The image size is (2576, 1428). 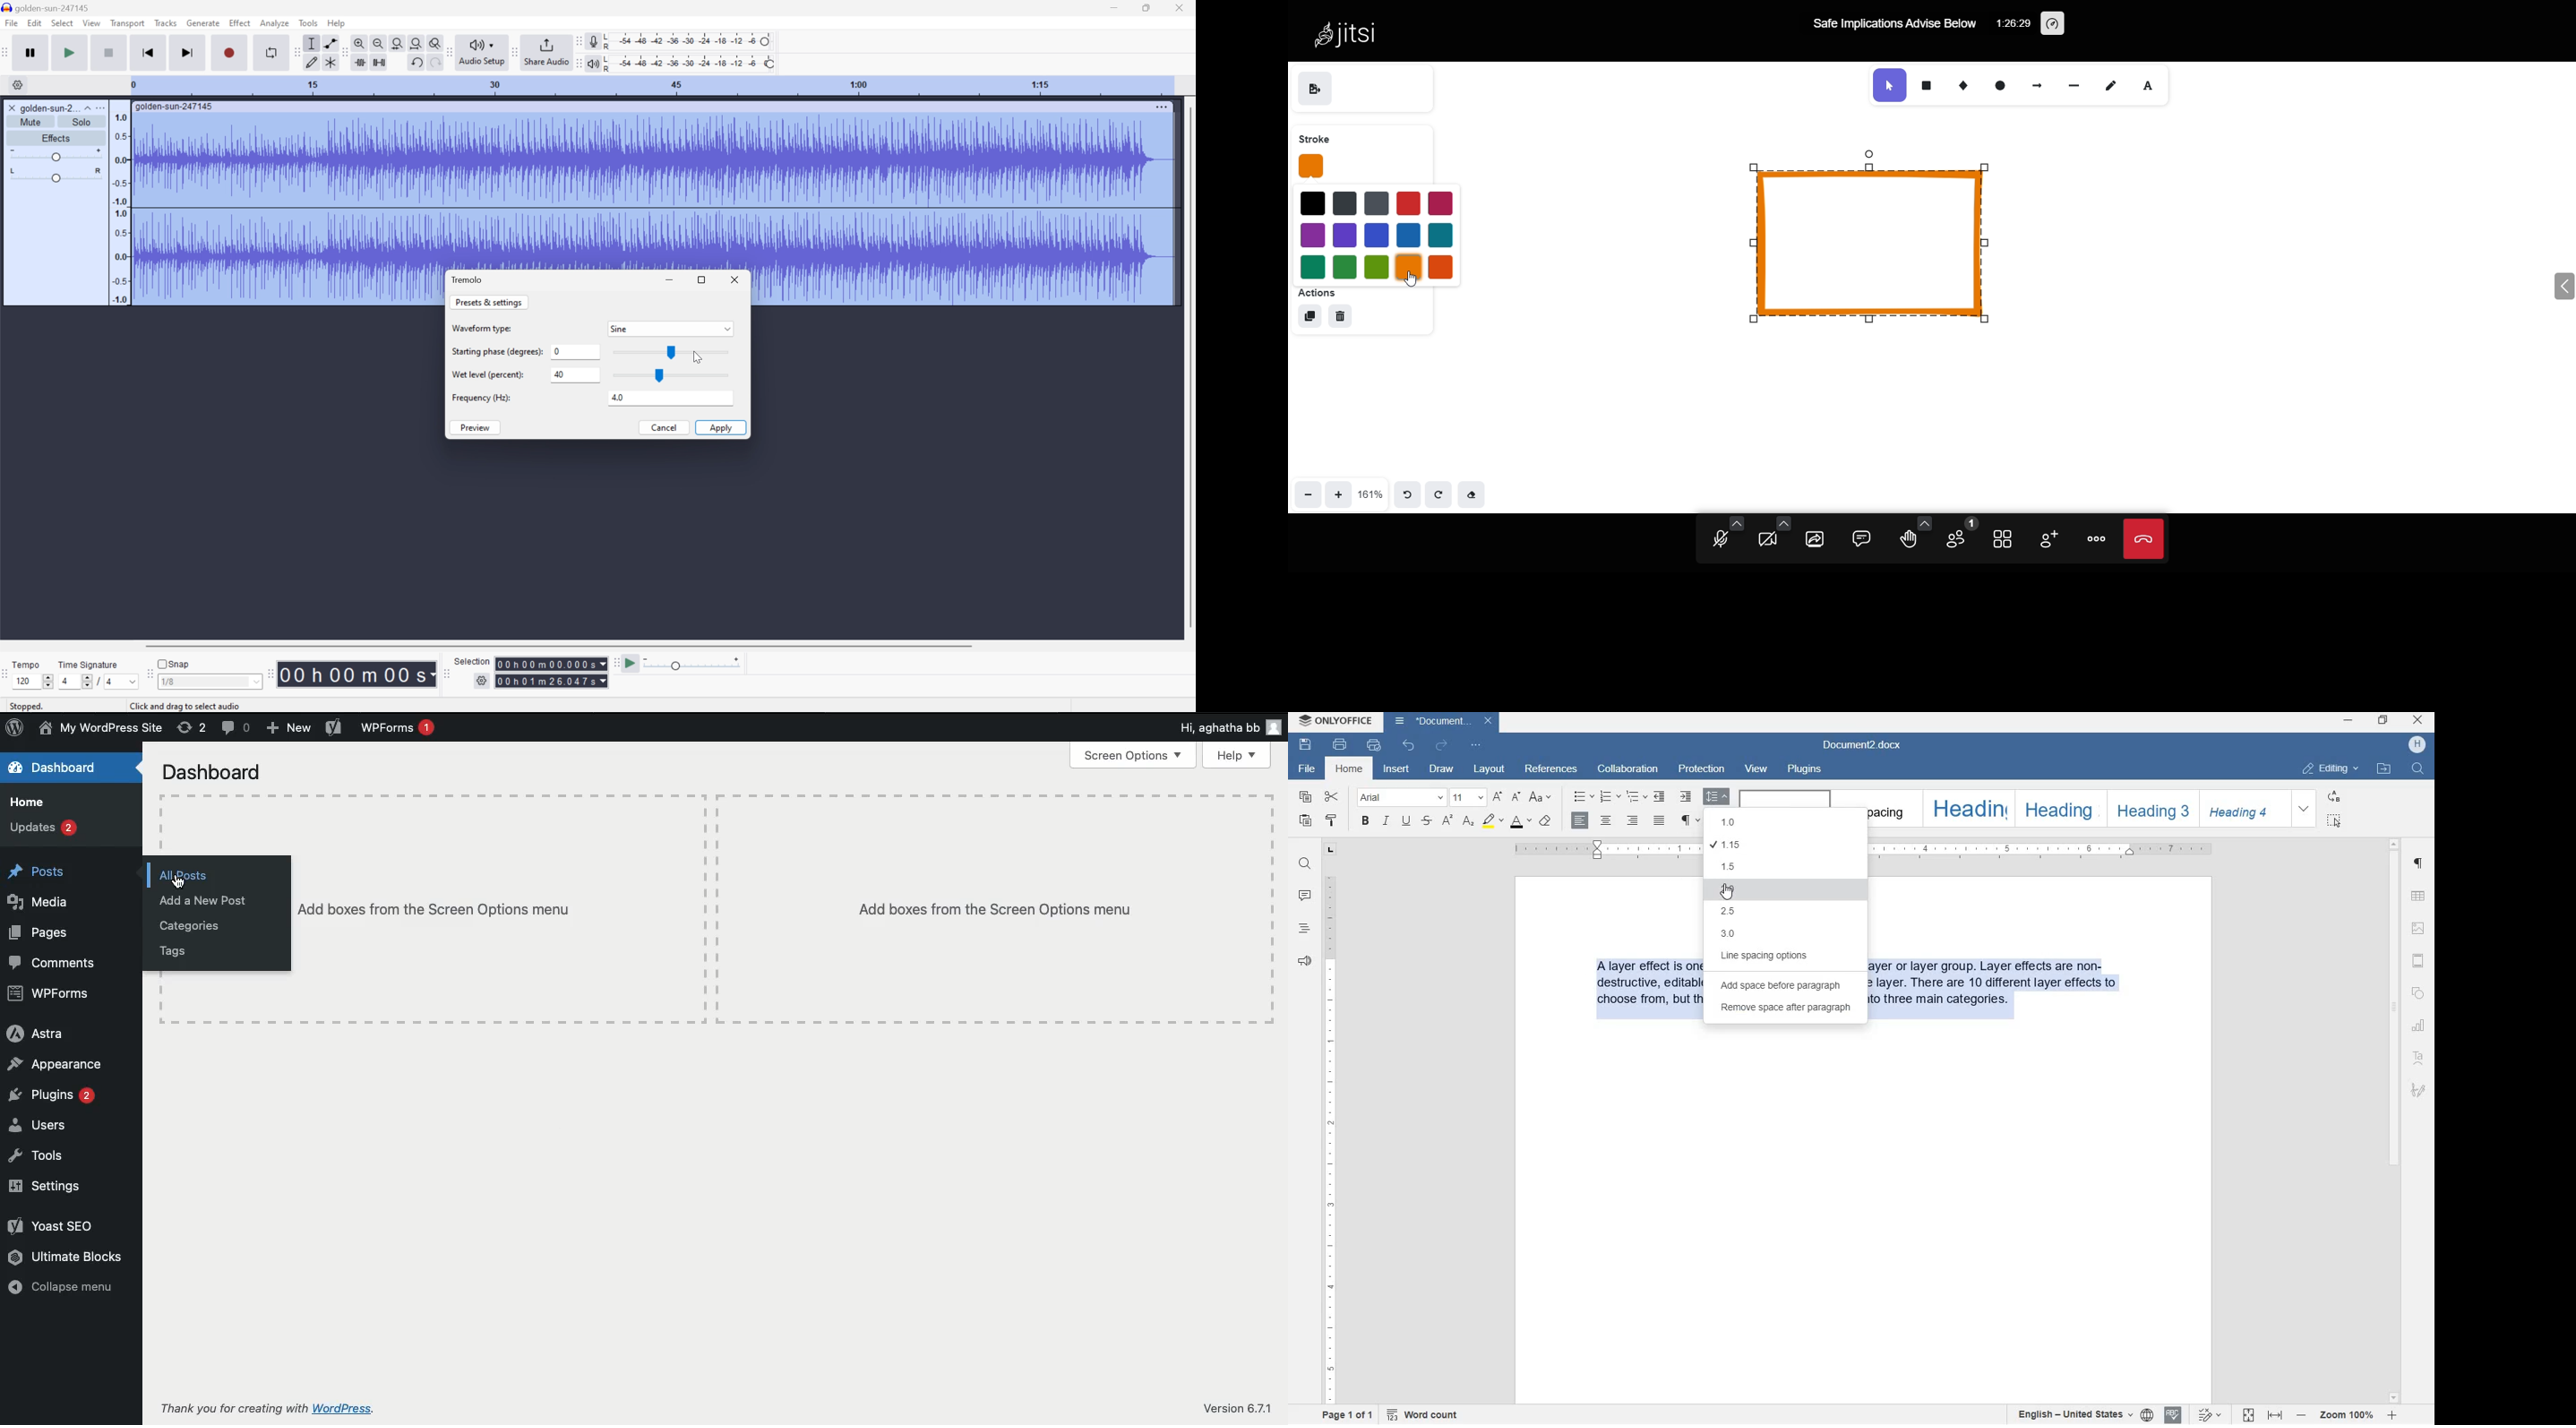 I want to click on selected color, so click(x=1410, y=270).